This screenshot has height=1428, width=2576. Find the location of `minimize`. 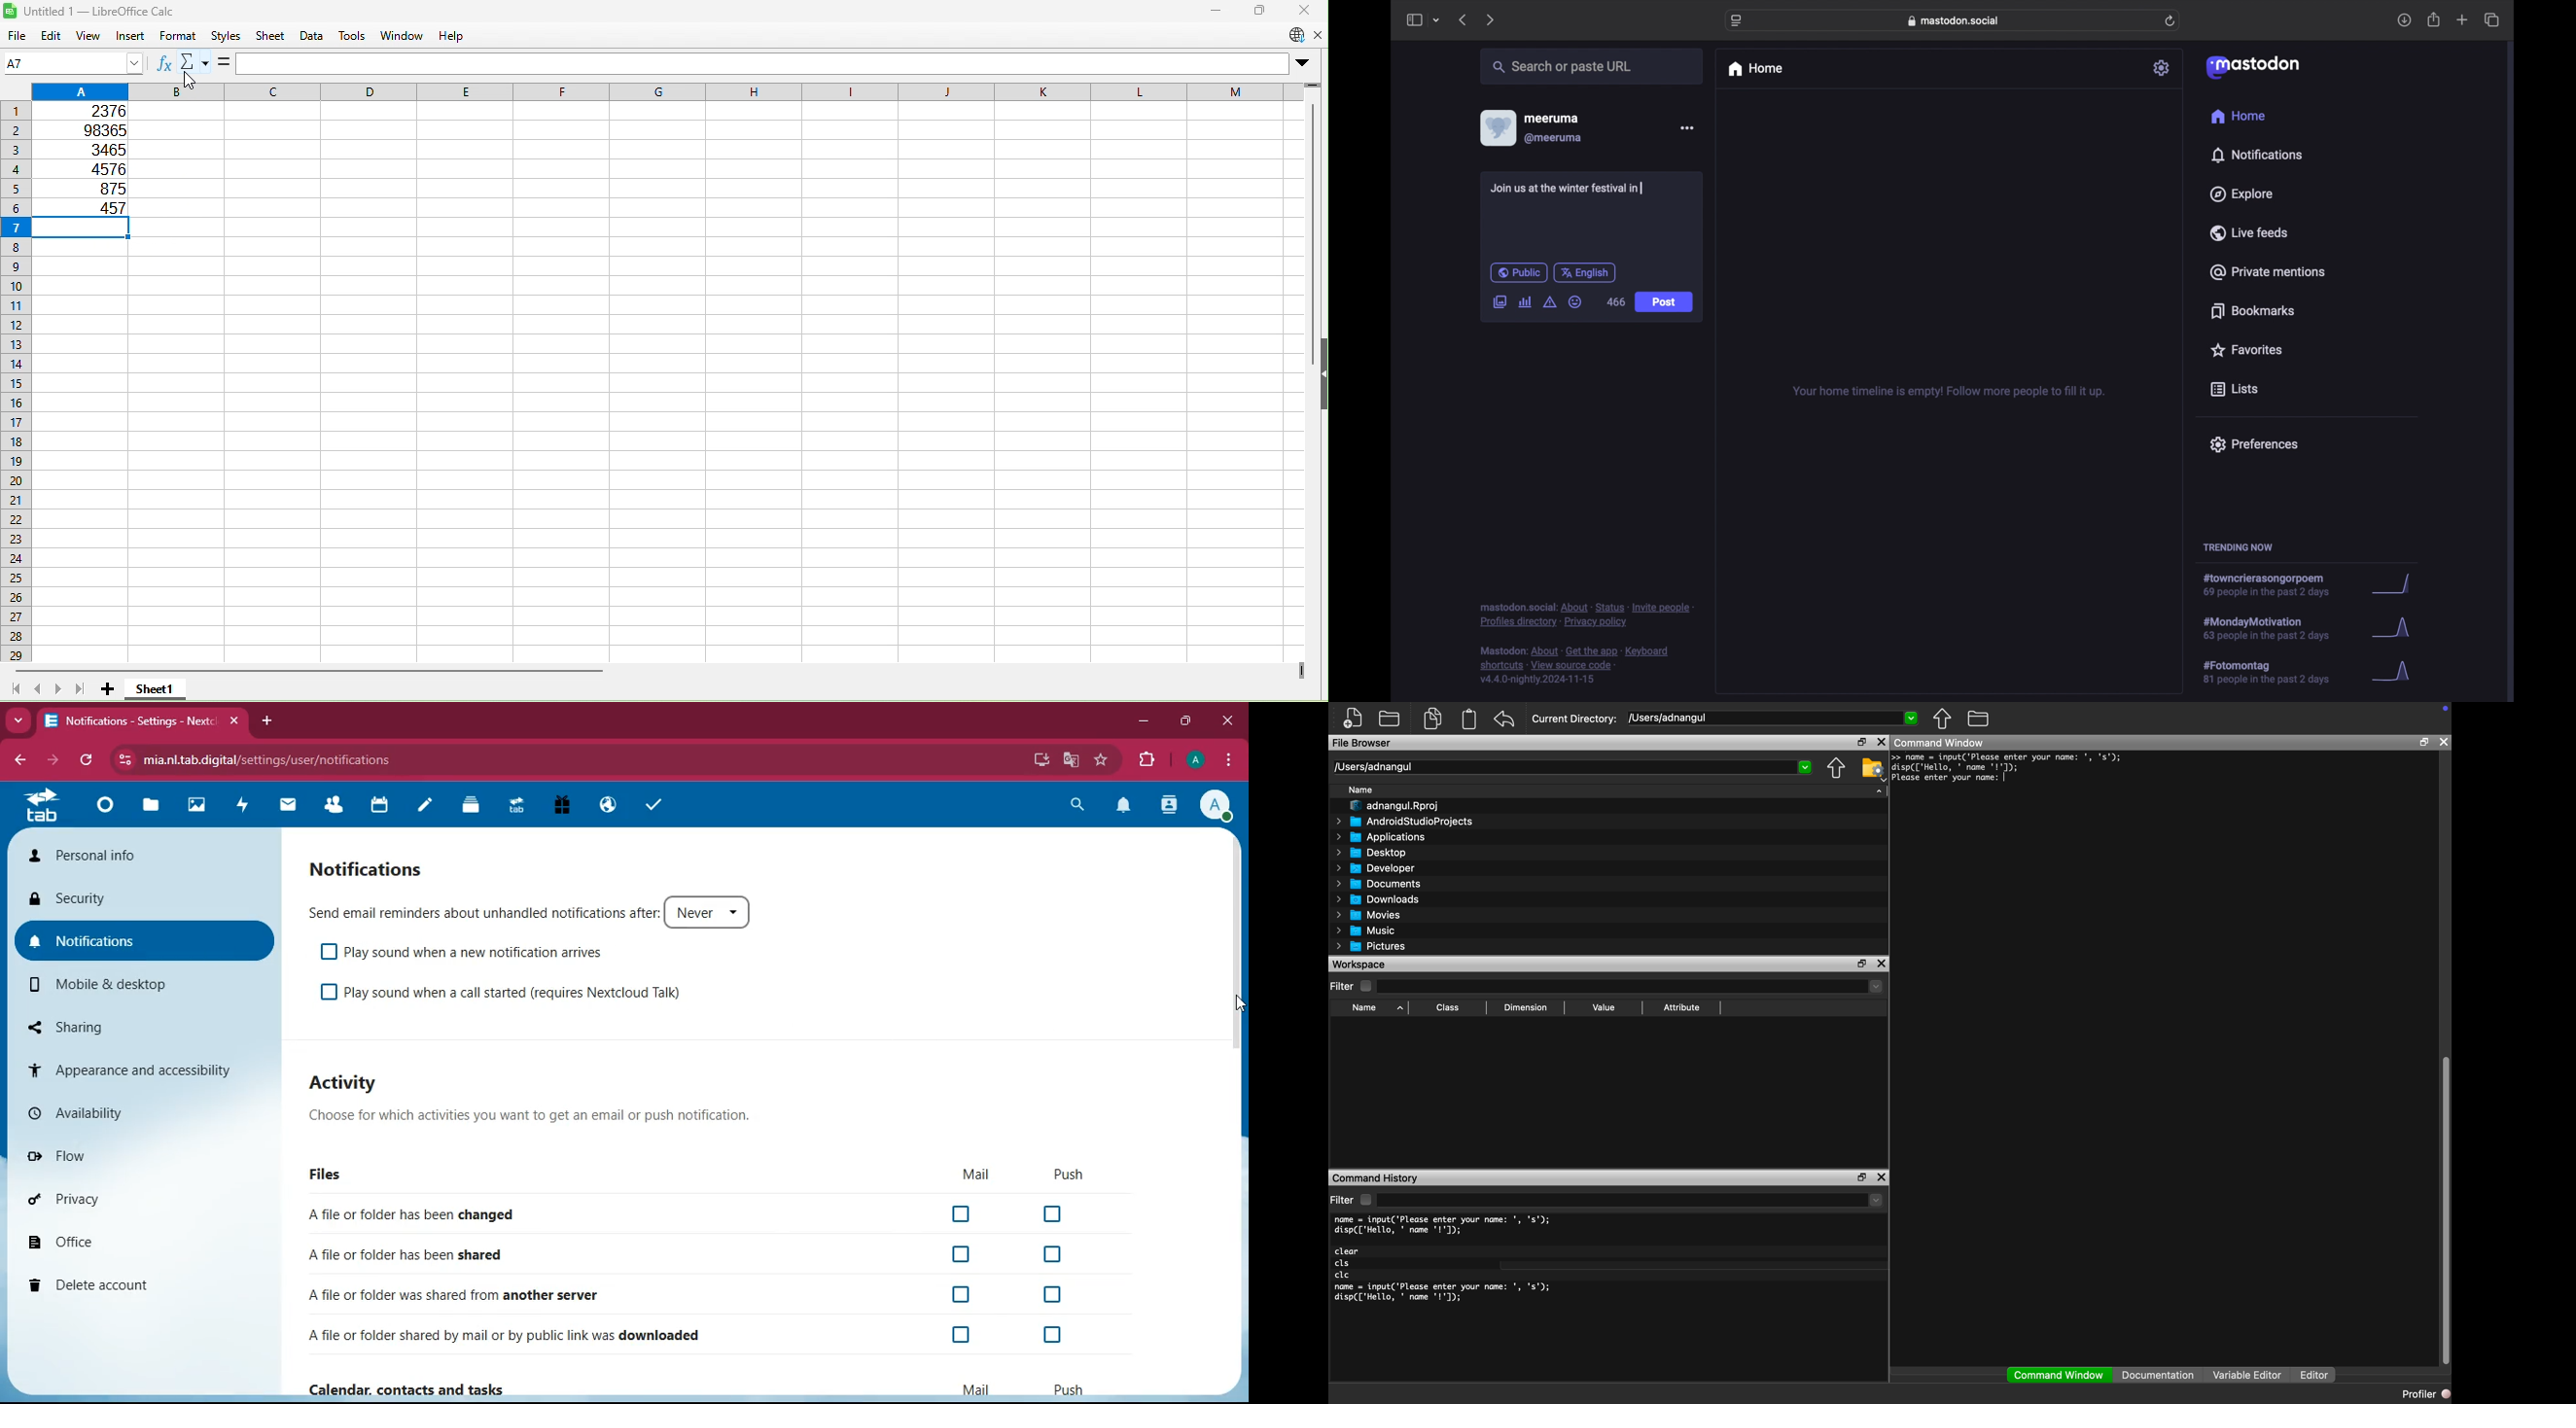

minimize is located at coordinates (1143, 719).